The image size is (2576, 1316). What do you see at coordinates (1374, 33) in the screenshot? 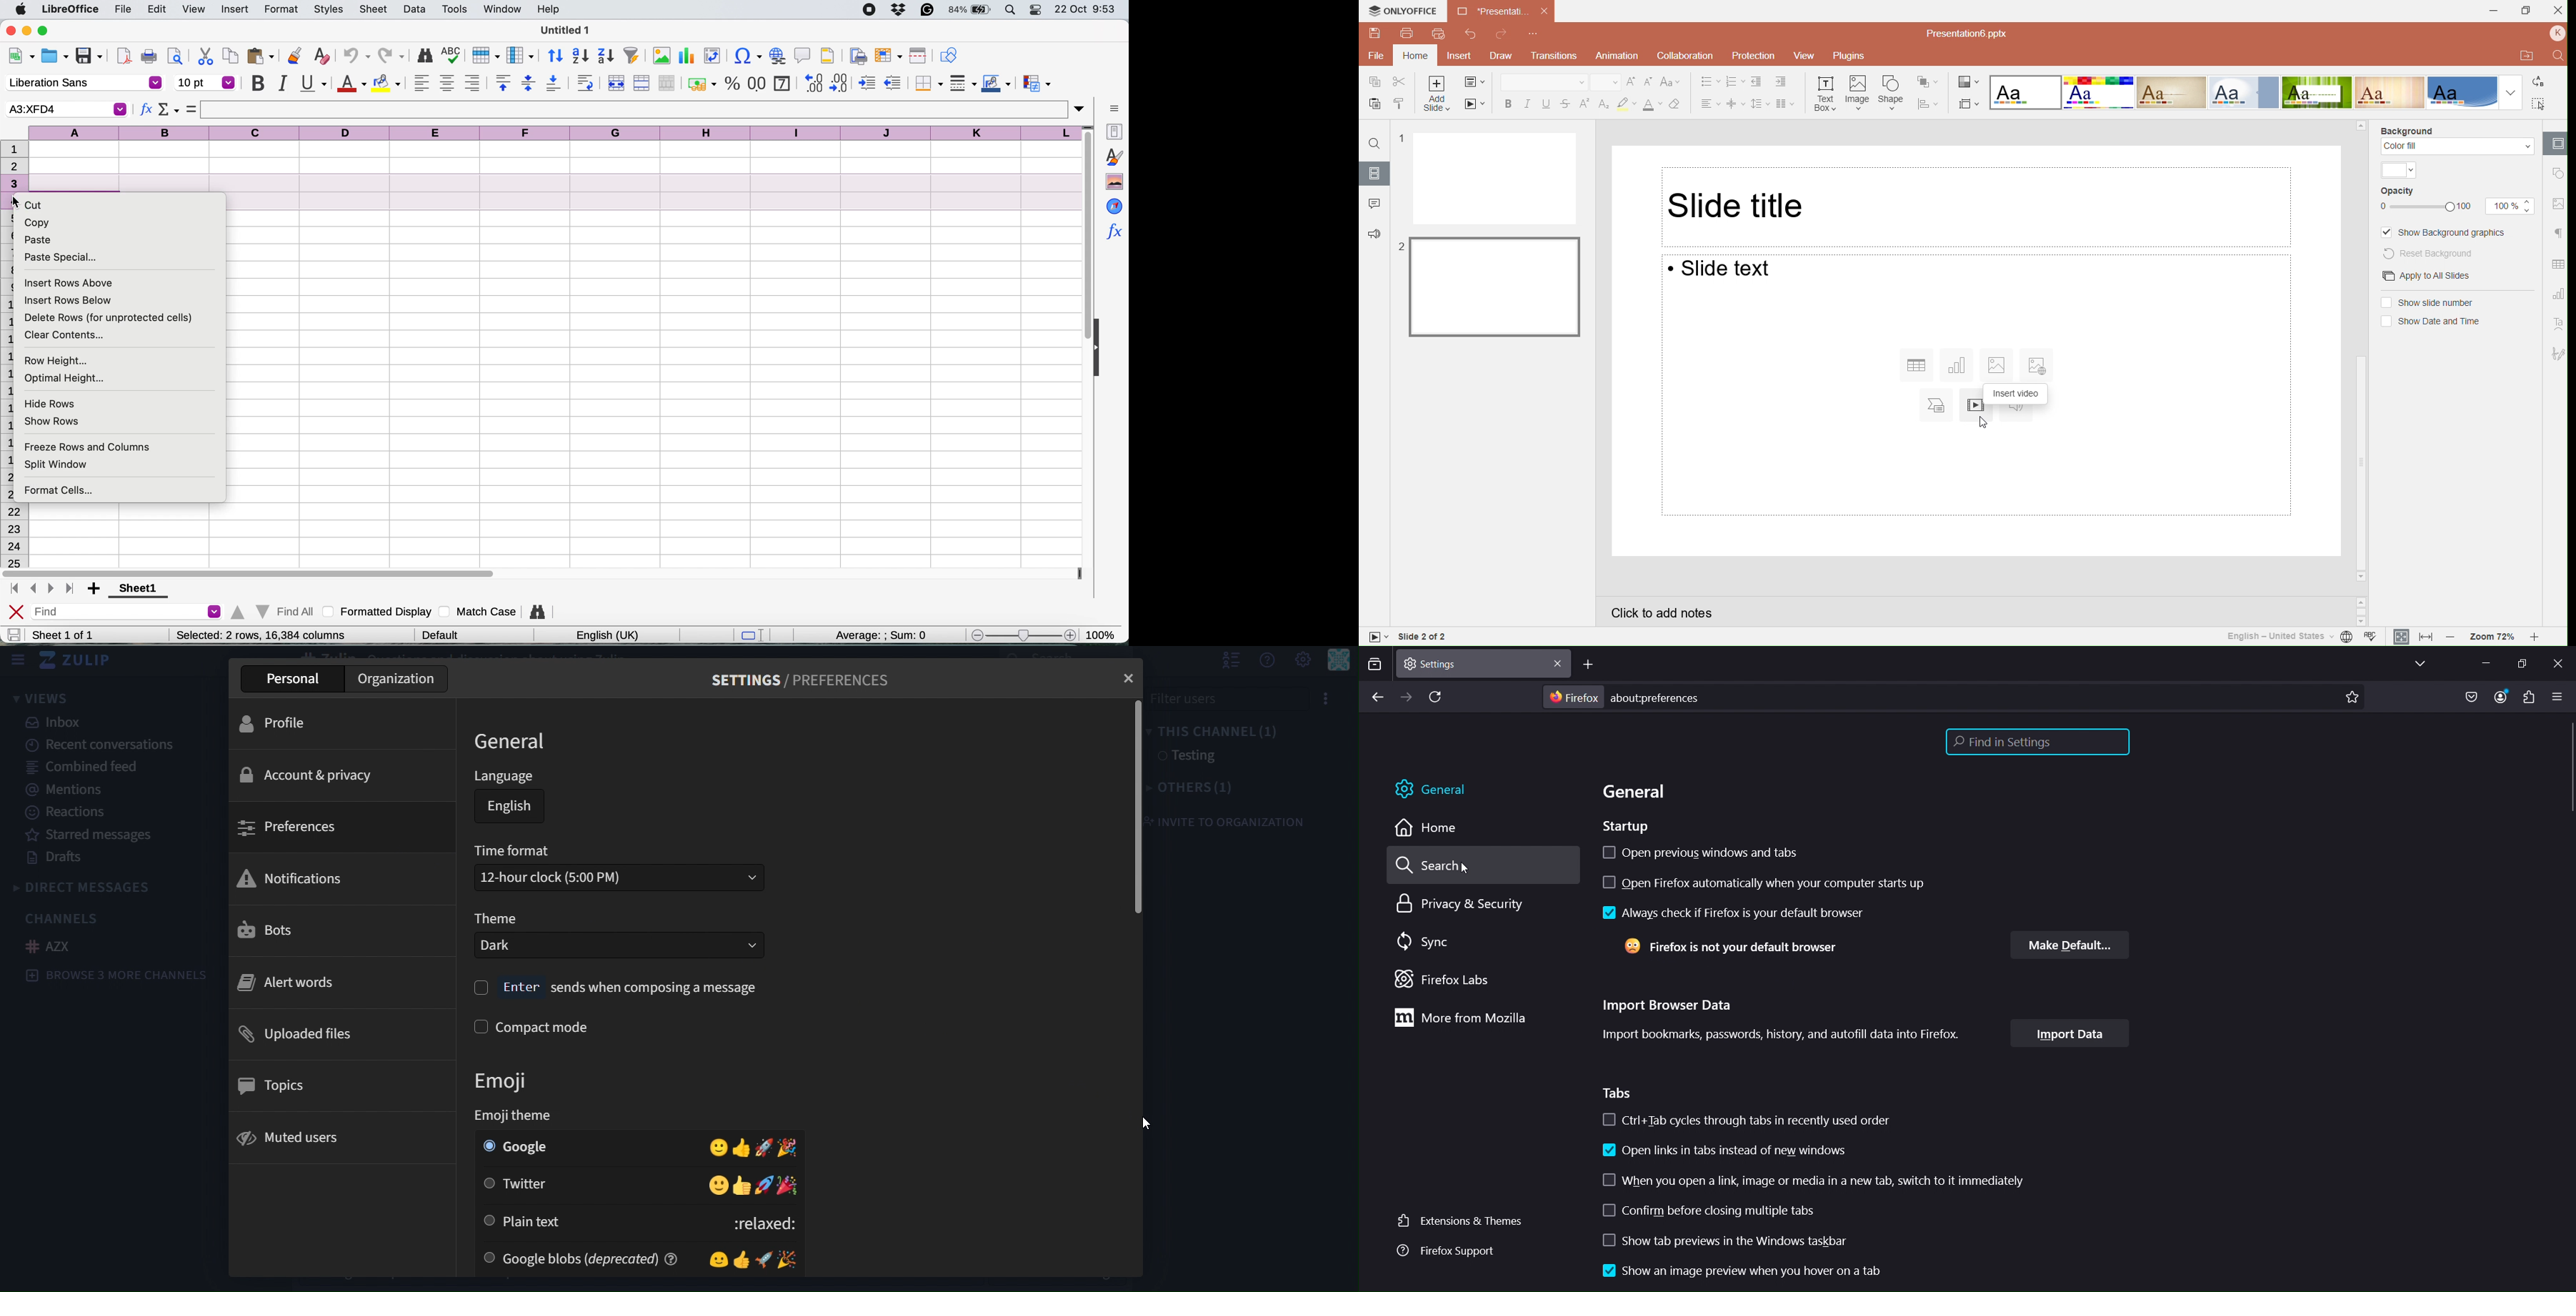
I see `Save` at bounding box center [1374, 33].